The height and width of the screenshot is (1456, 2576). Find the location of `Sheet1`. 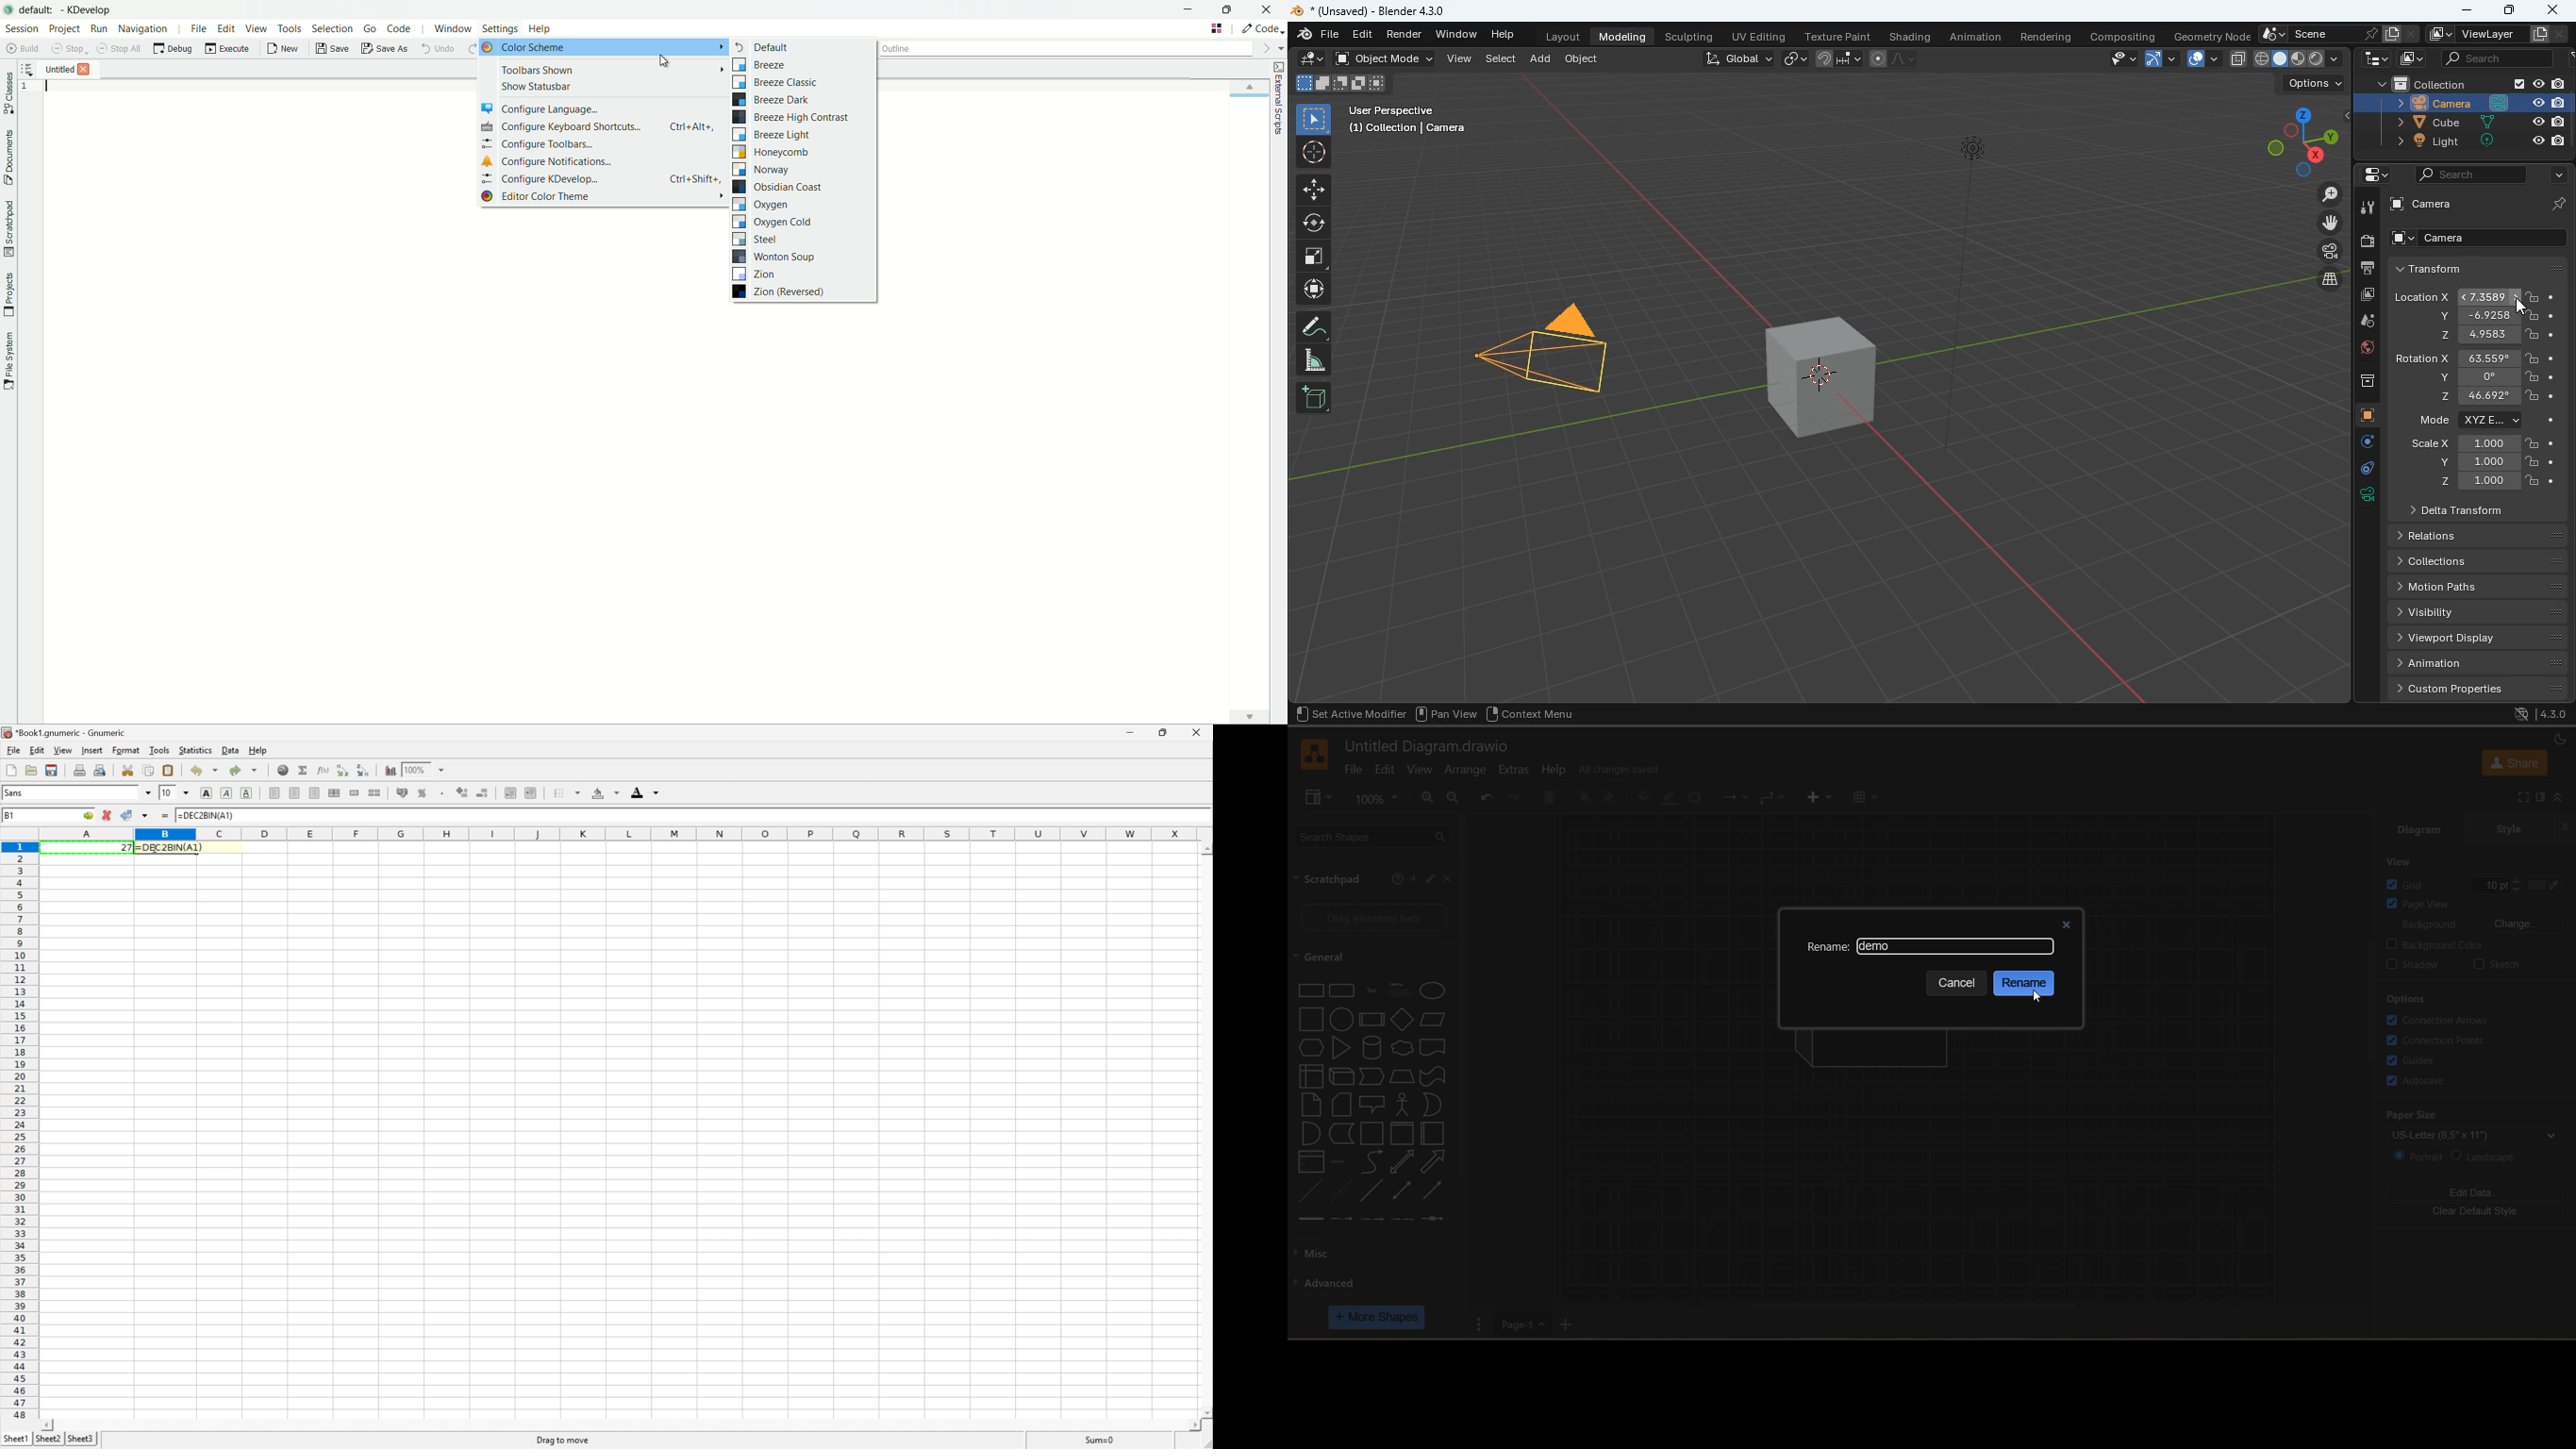

Sheet1 is located at coordinates (16, 1439).